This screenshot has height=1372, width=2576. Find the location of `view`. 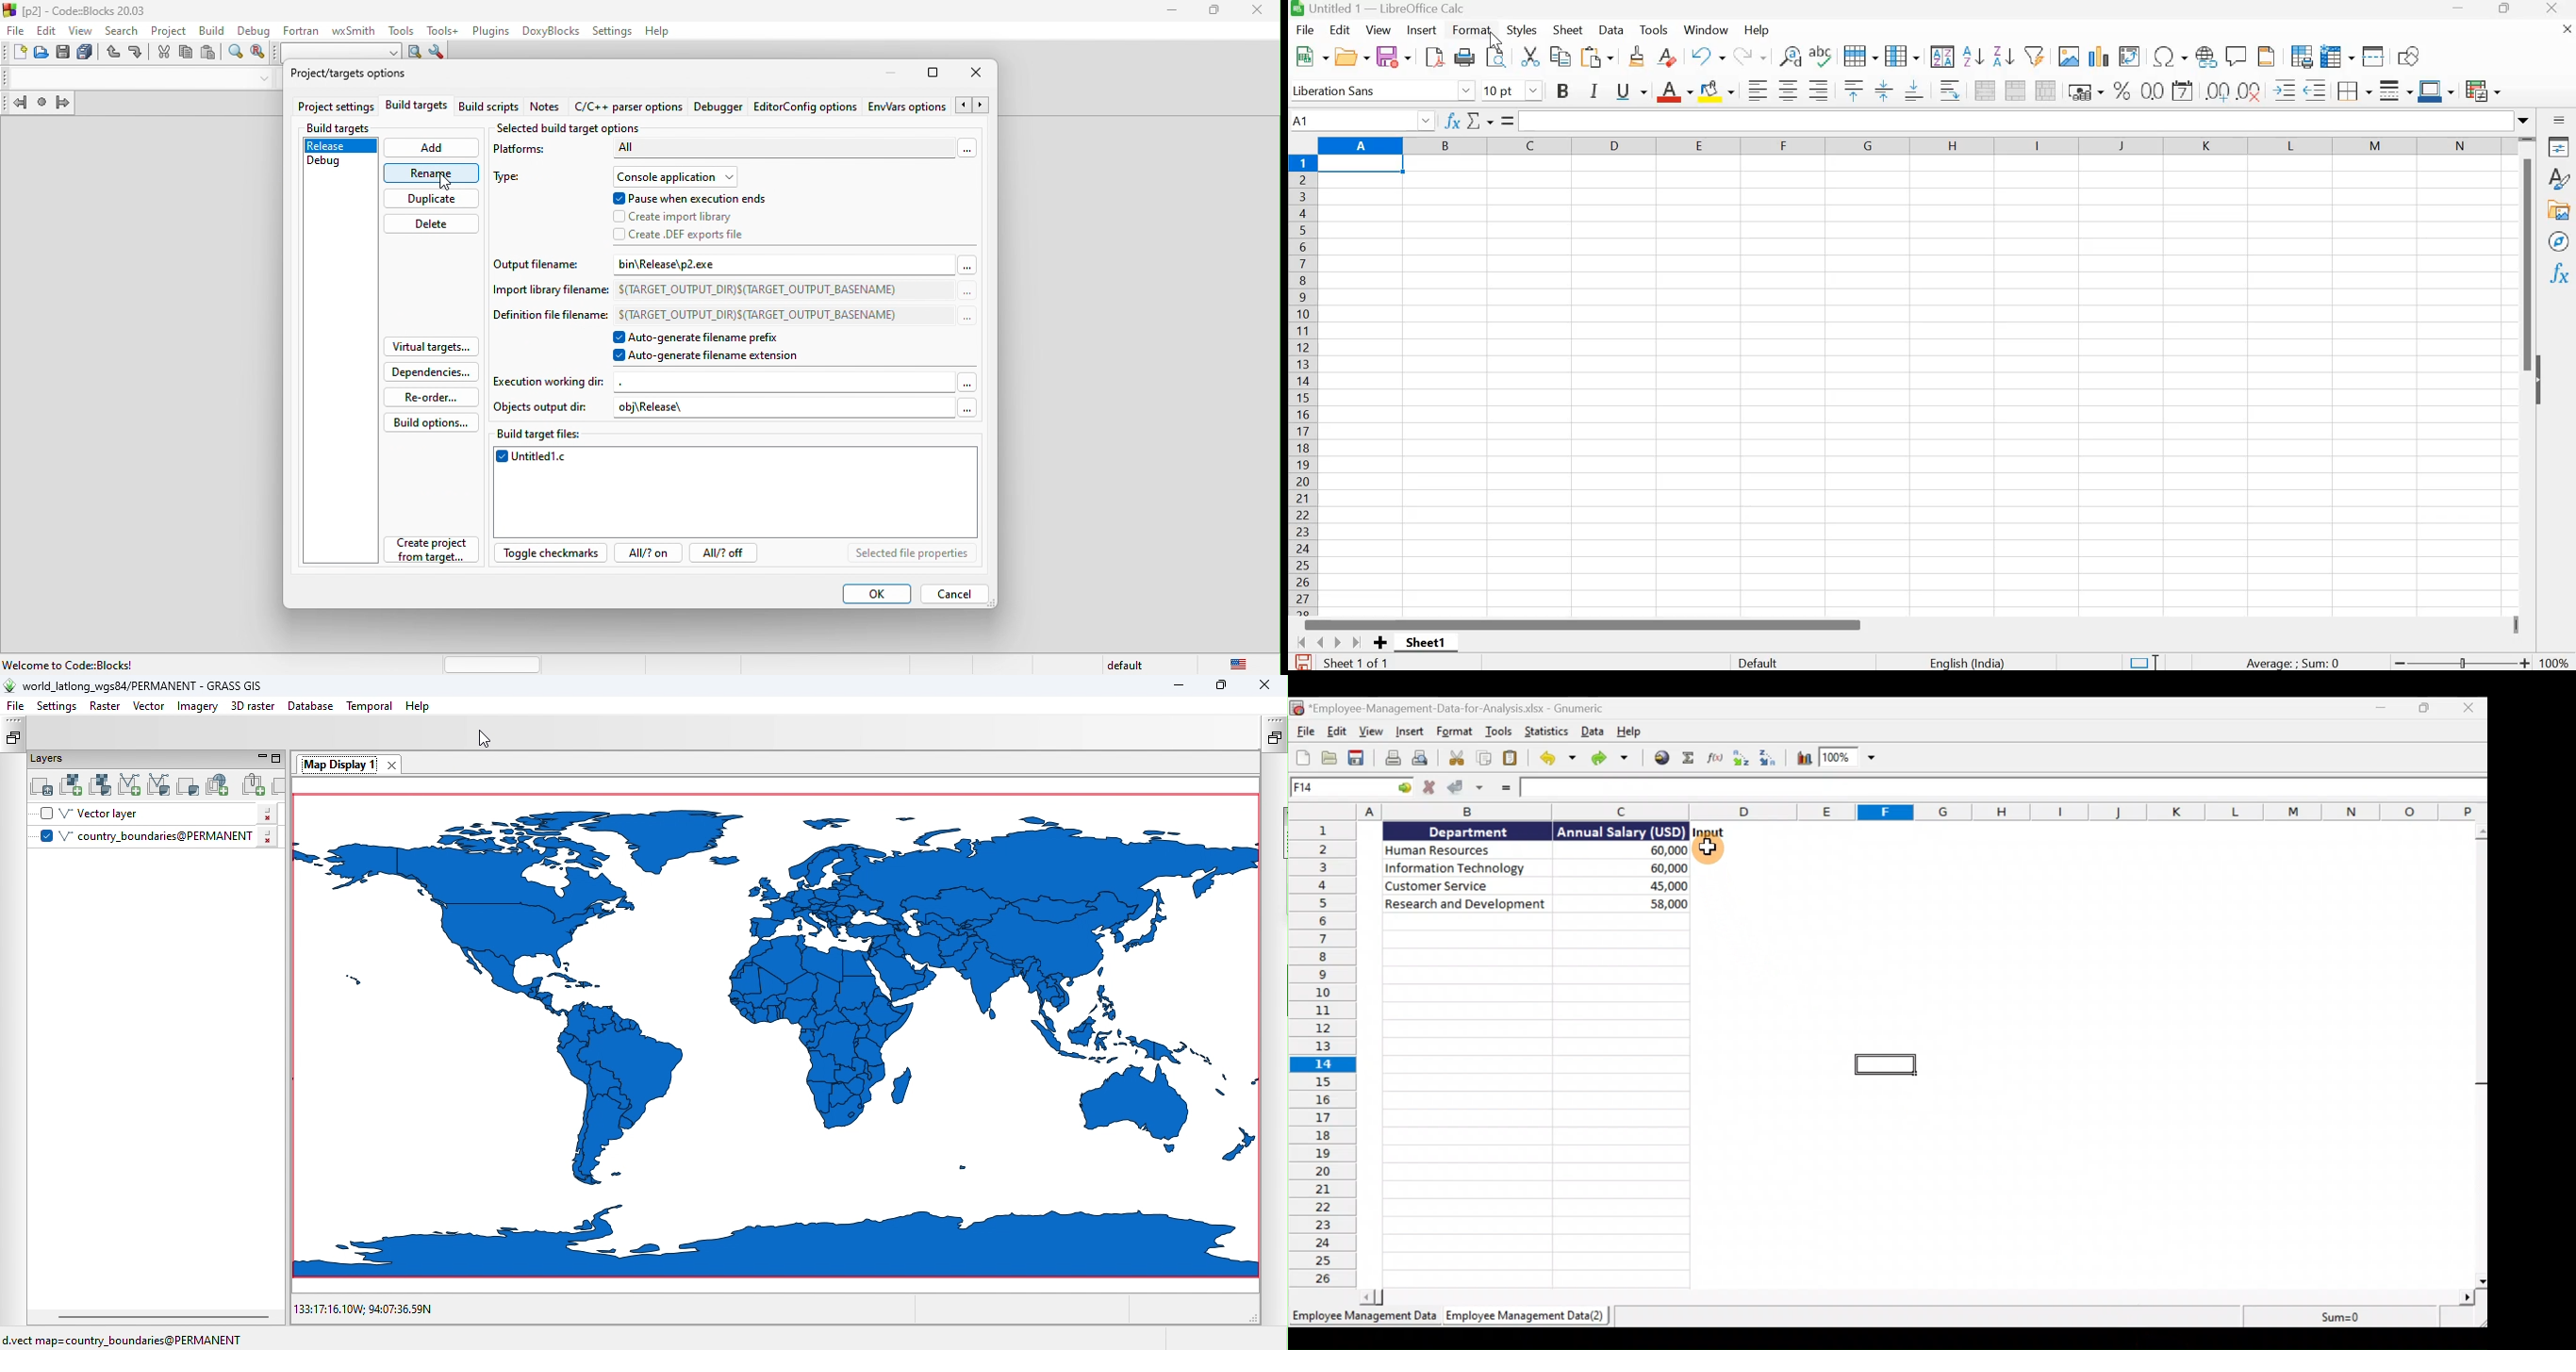

view is located at coordinates (83, 30).